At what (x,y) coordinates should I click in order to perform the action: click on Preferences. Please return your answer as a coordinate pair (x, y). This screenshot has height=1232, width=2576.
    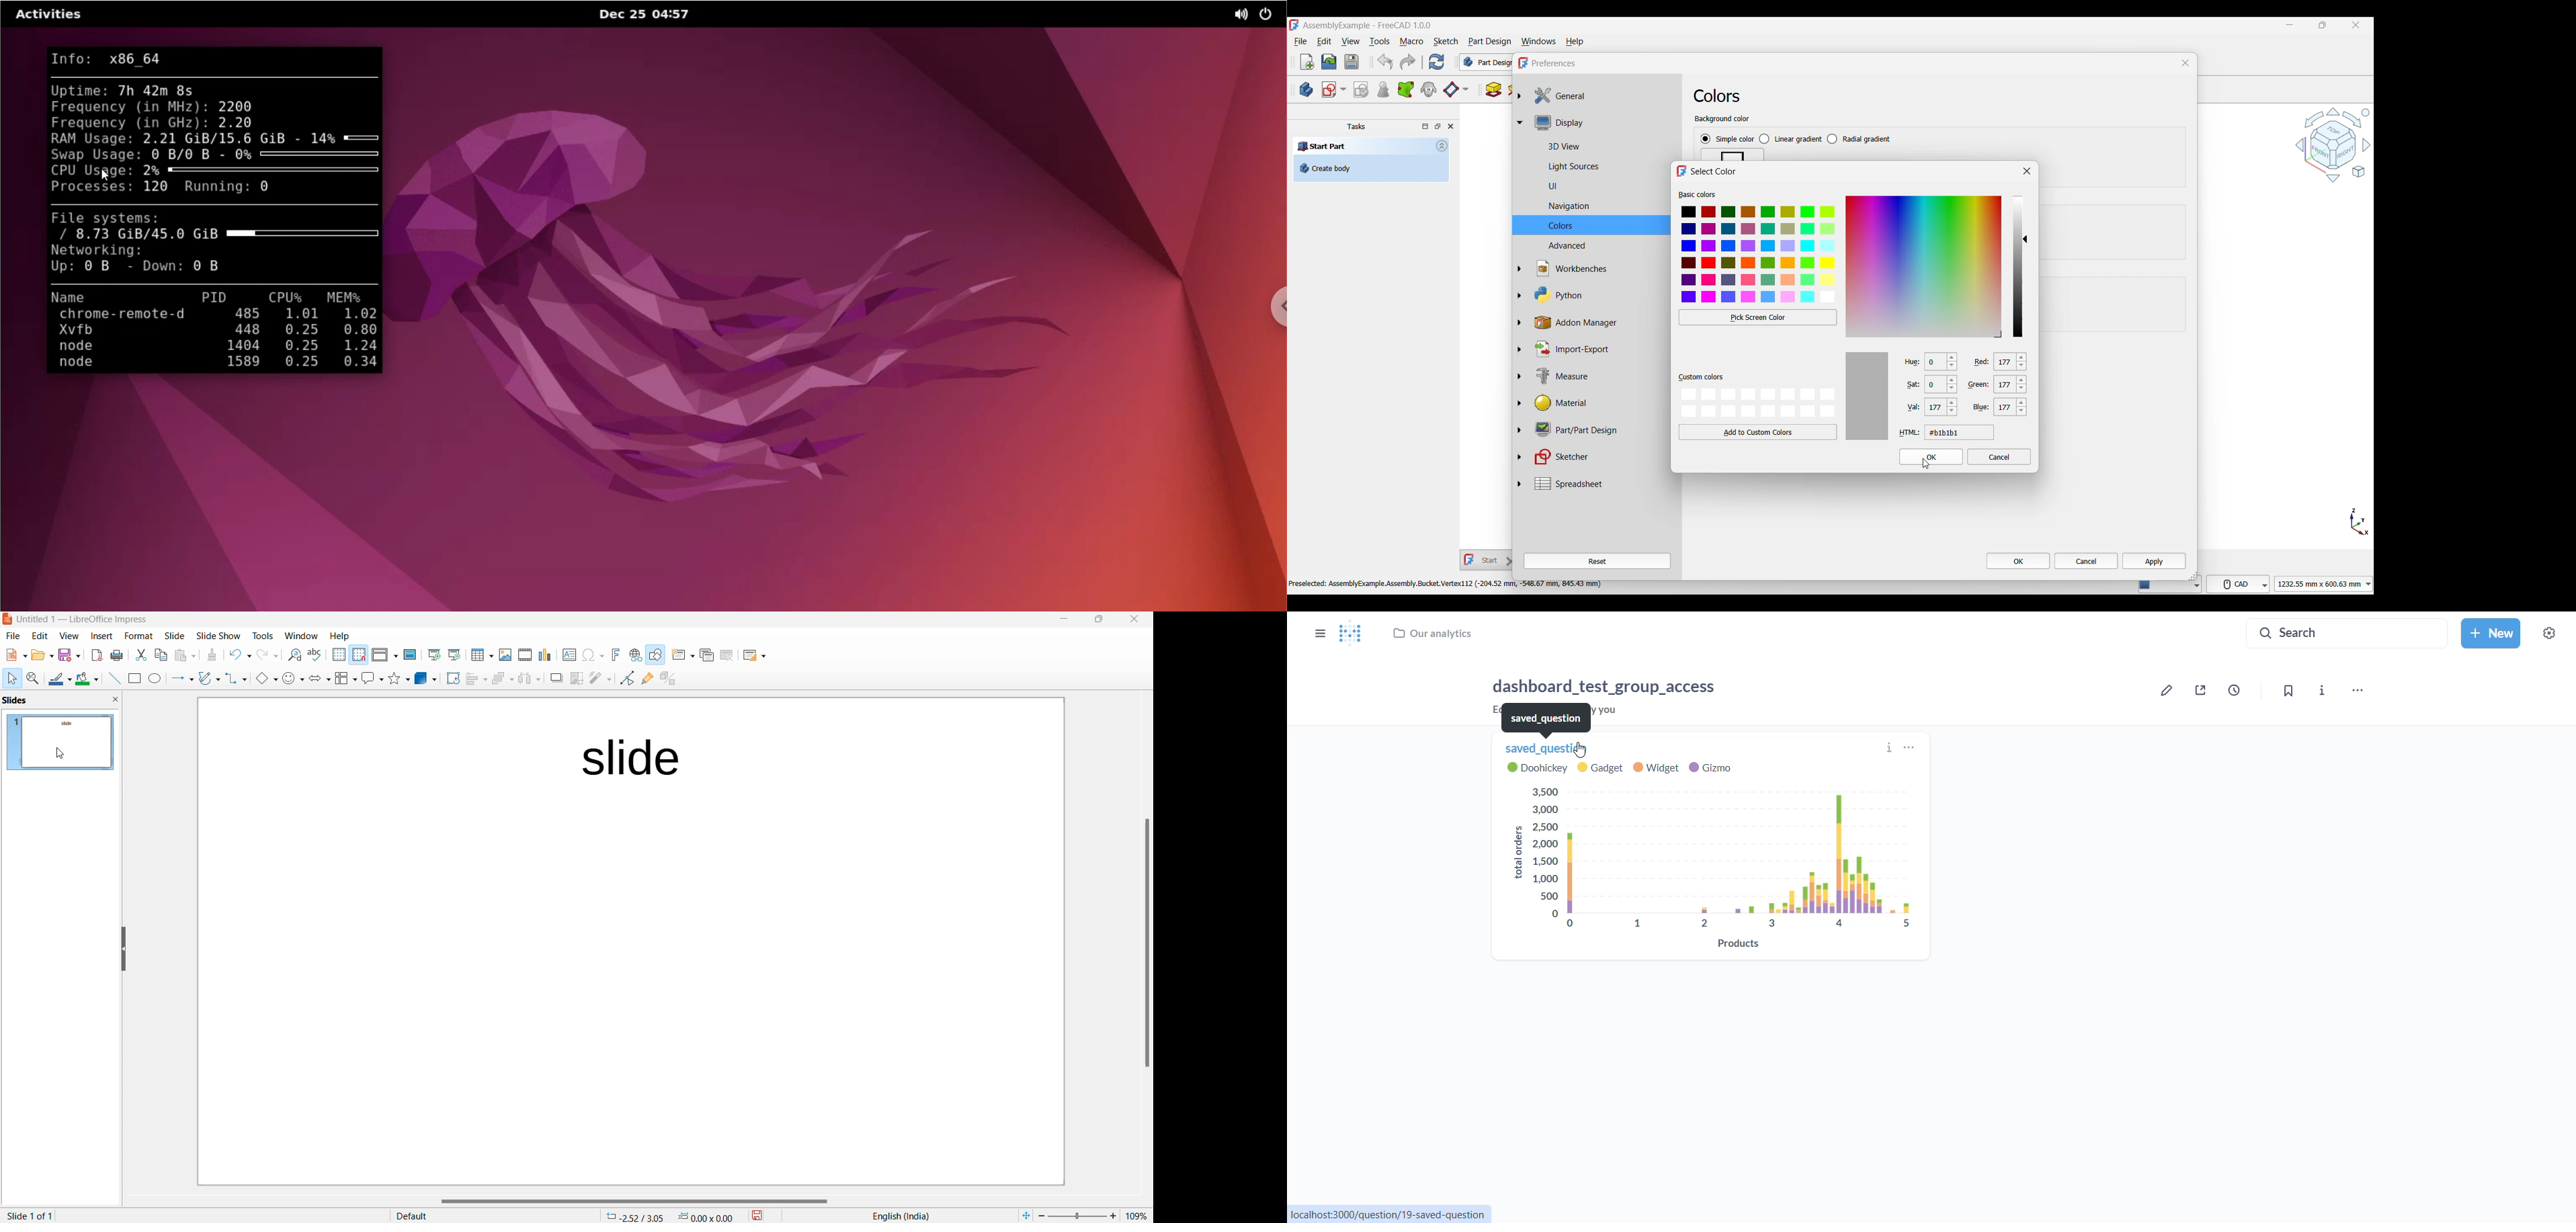
    Looking at the image, I should click on (1554, 63).